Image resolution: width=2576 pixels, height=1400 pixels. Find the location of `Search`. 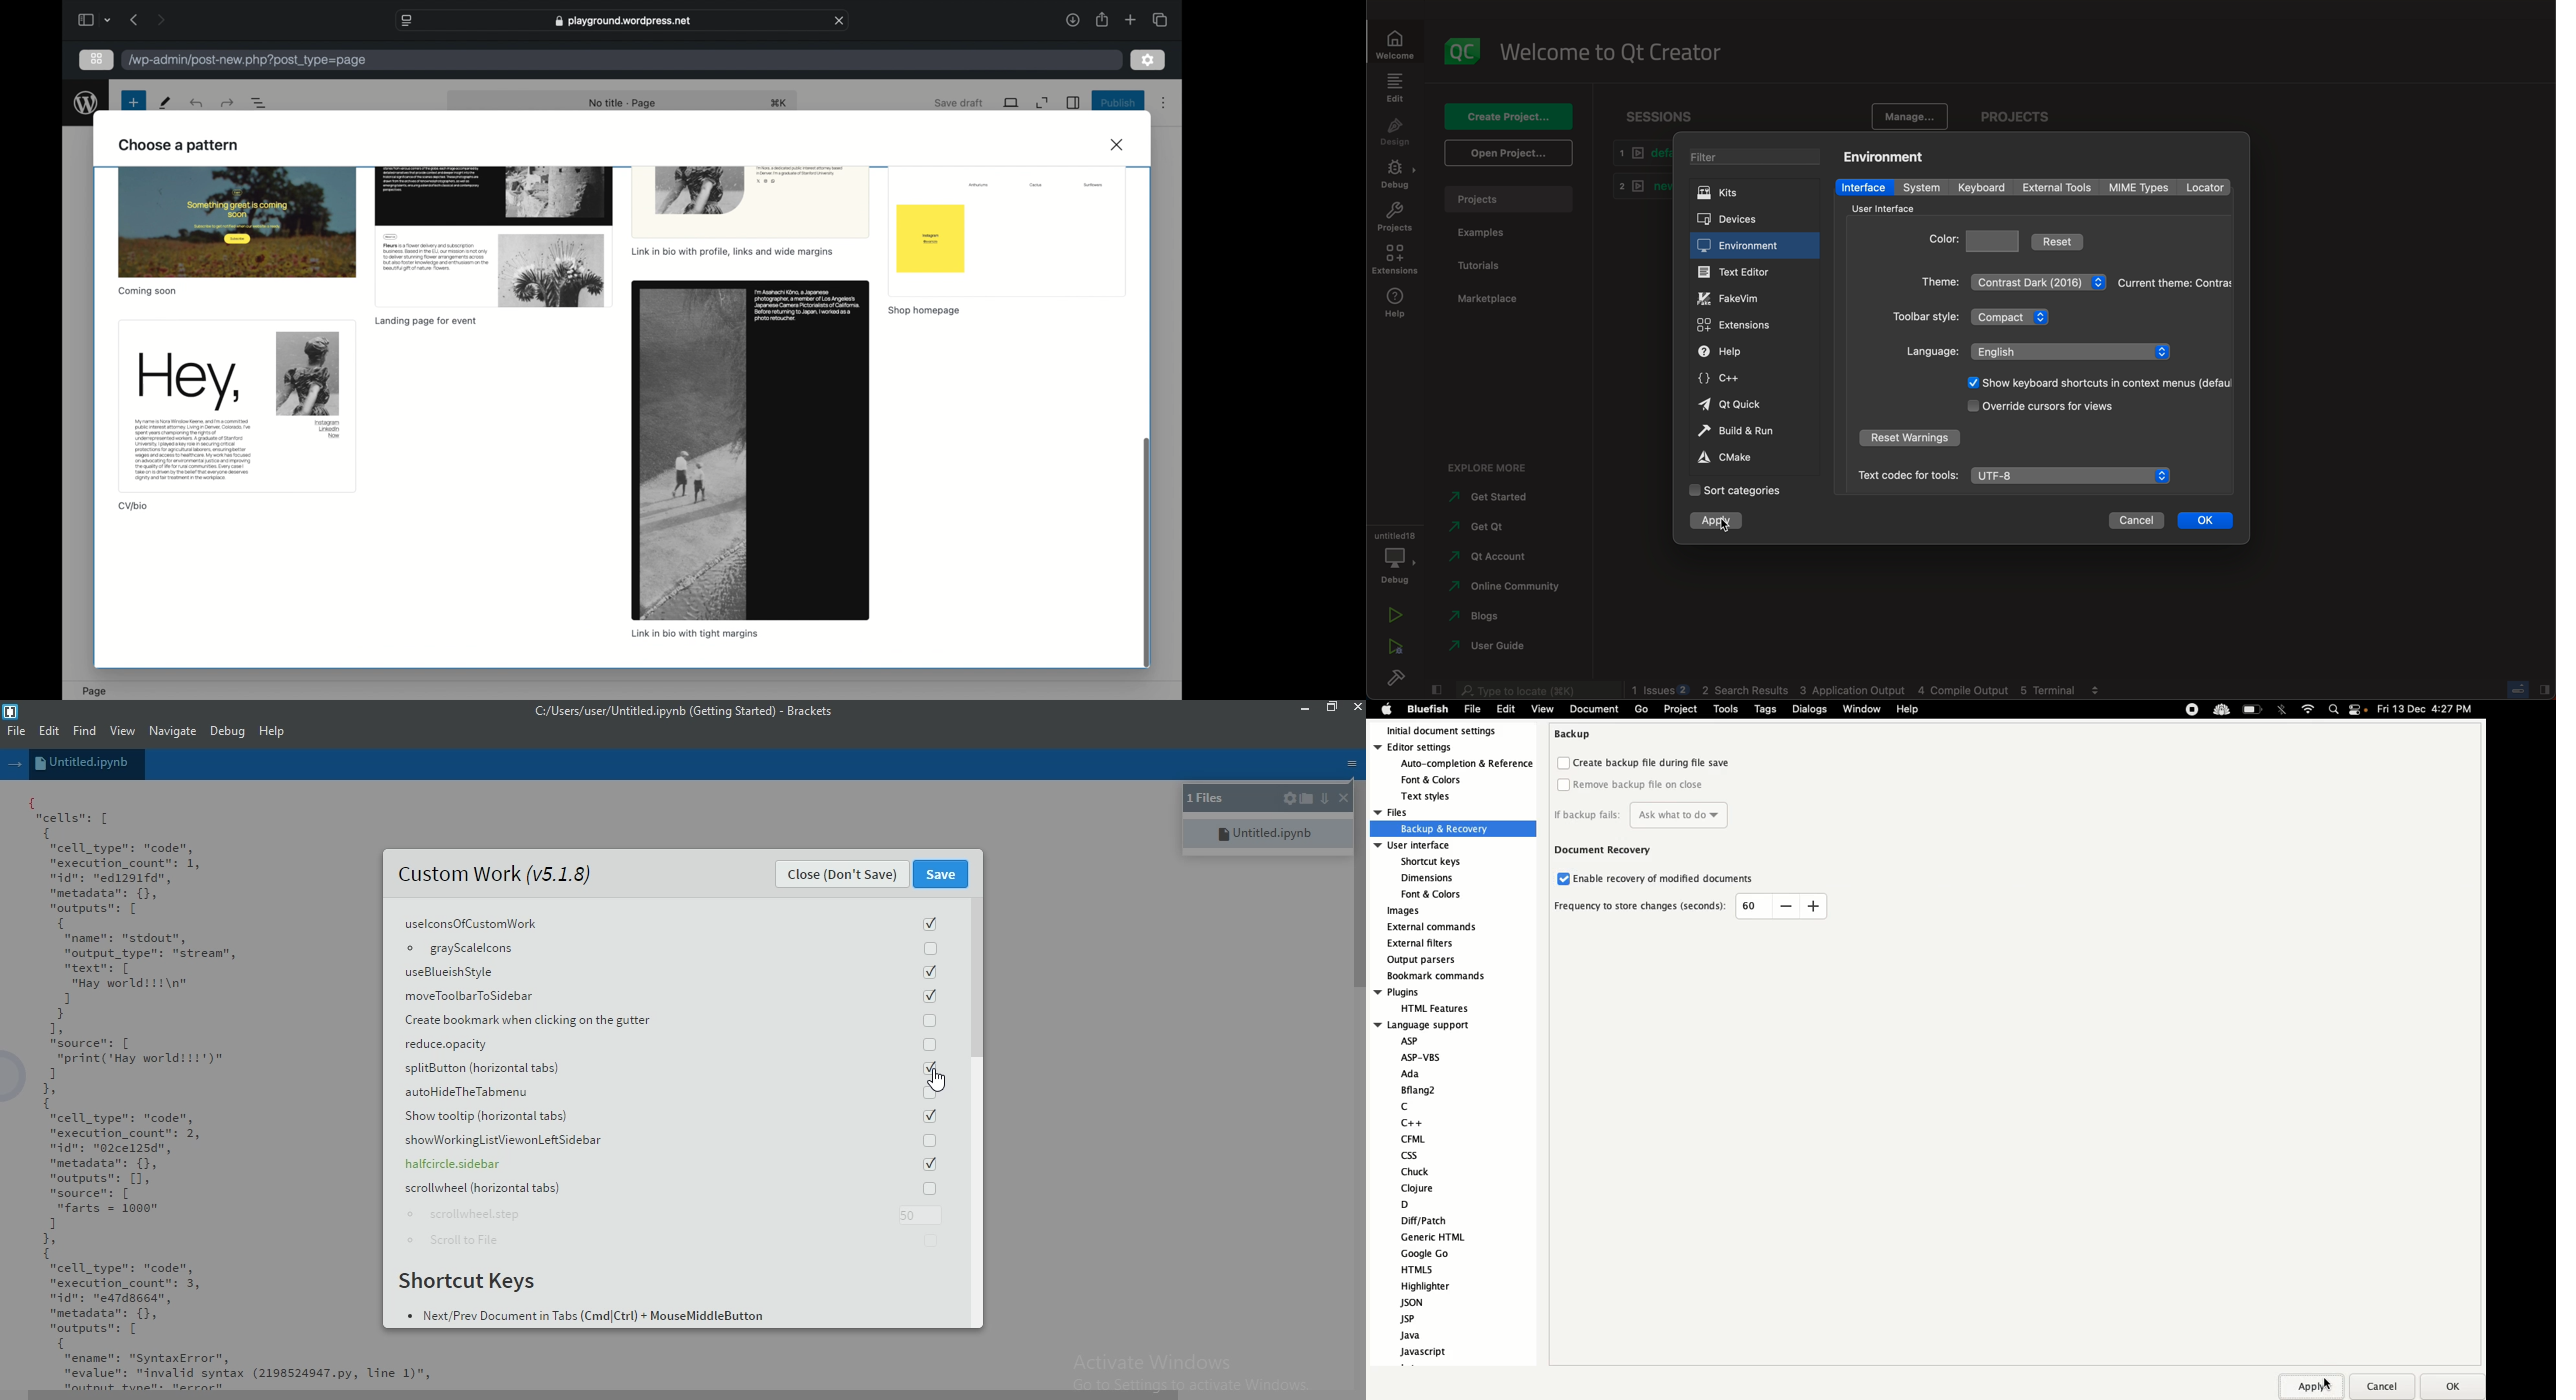

Search is located at coordinates (2333, 710).